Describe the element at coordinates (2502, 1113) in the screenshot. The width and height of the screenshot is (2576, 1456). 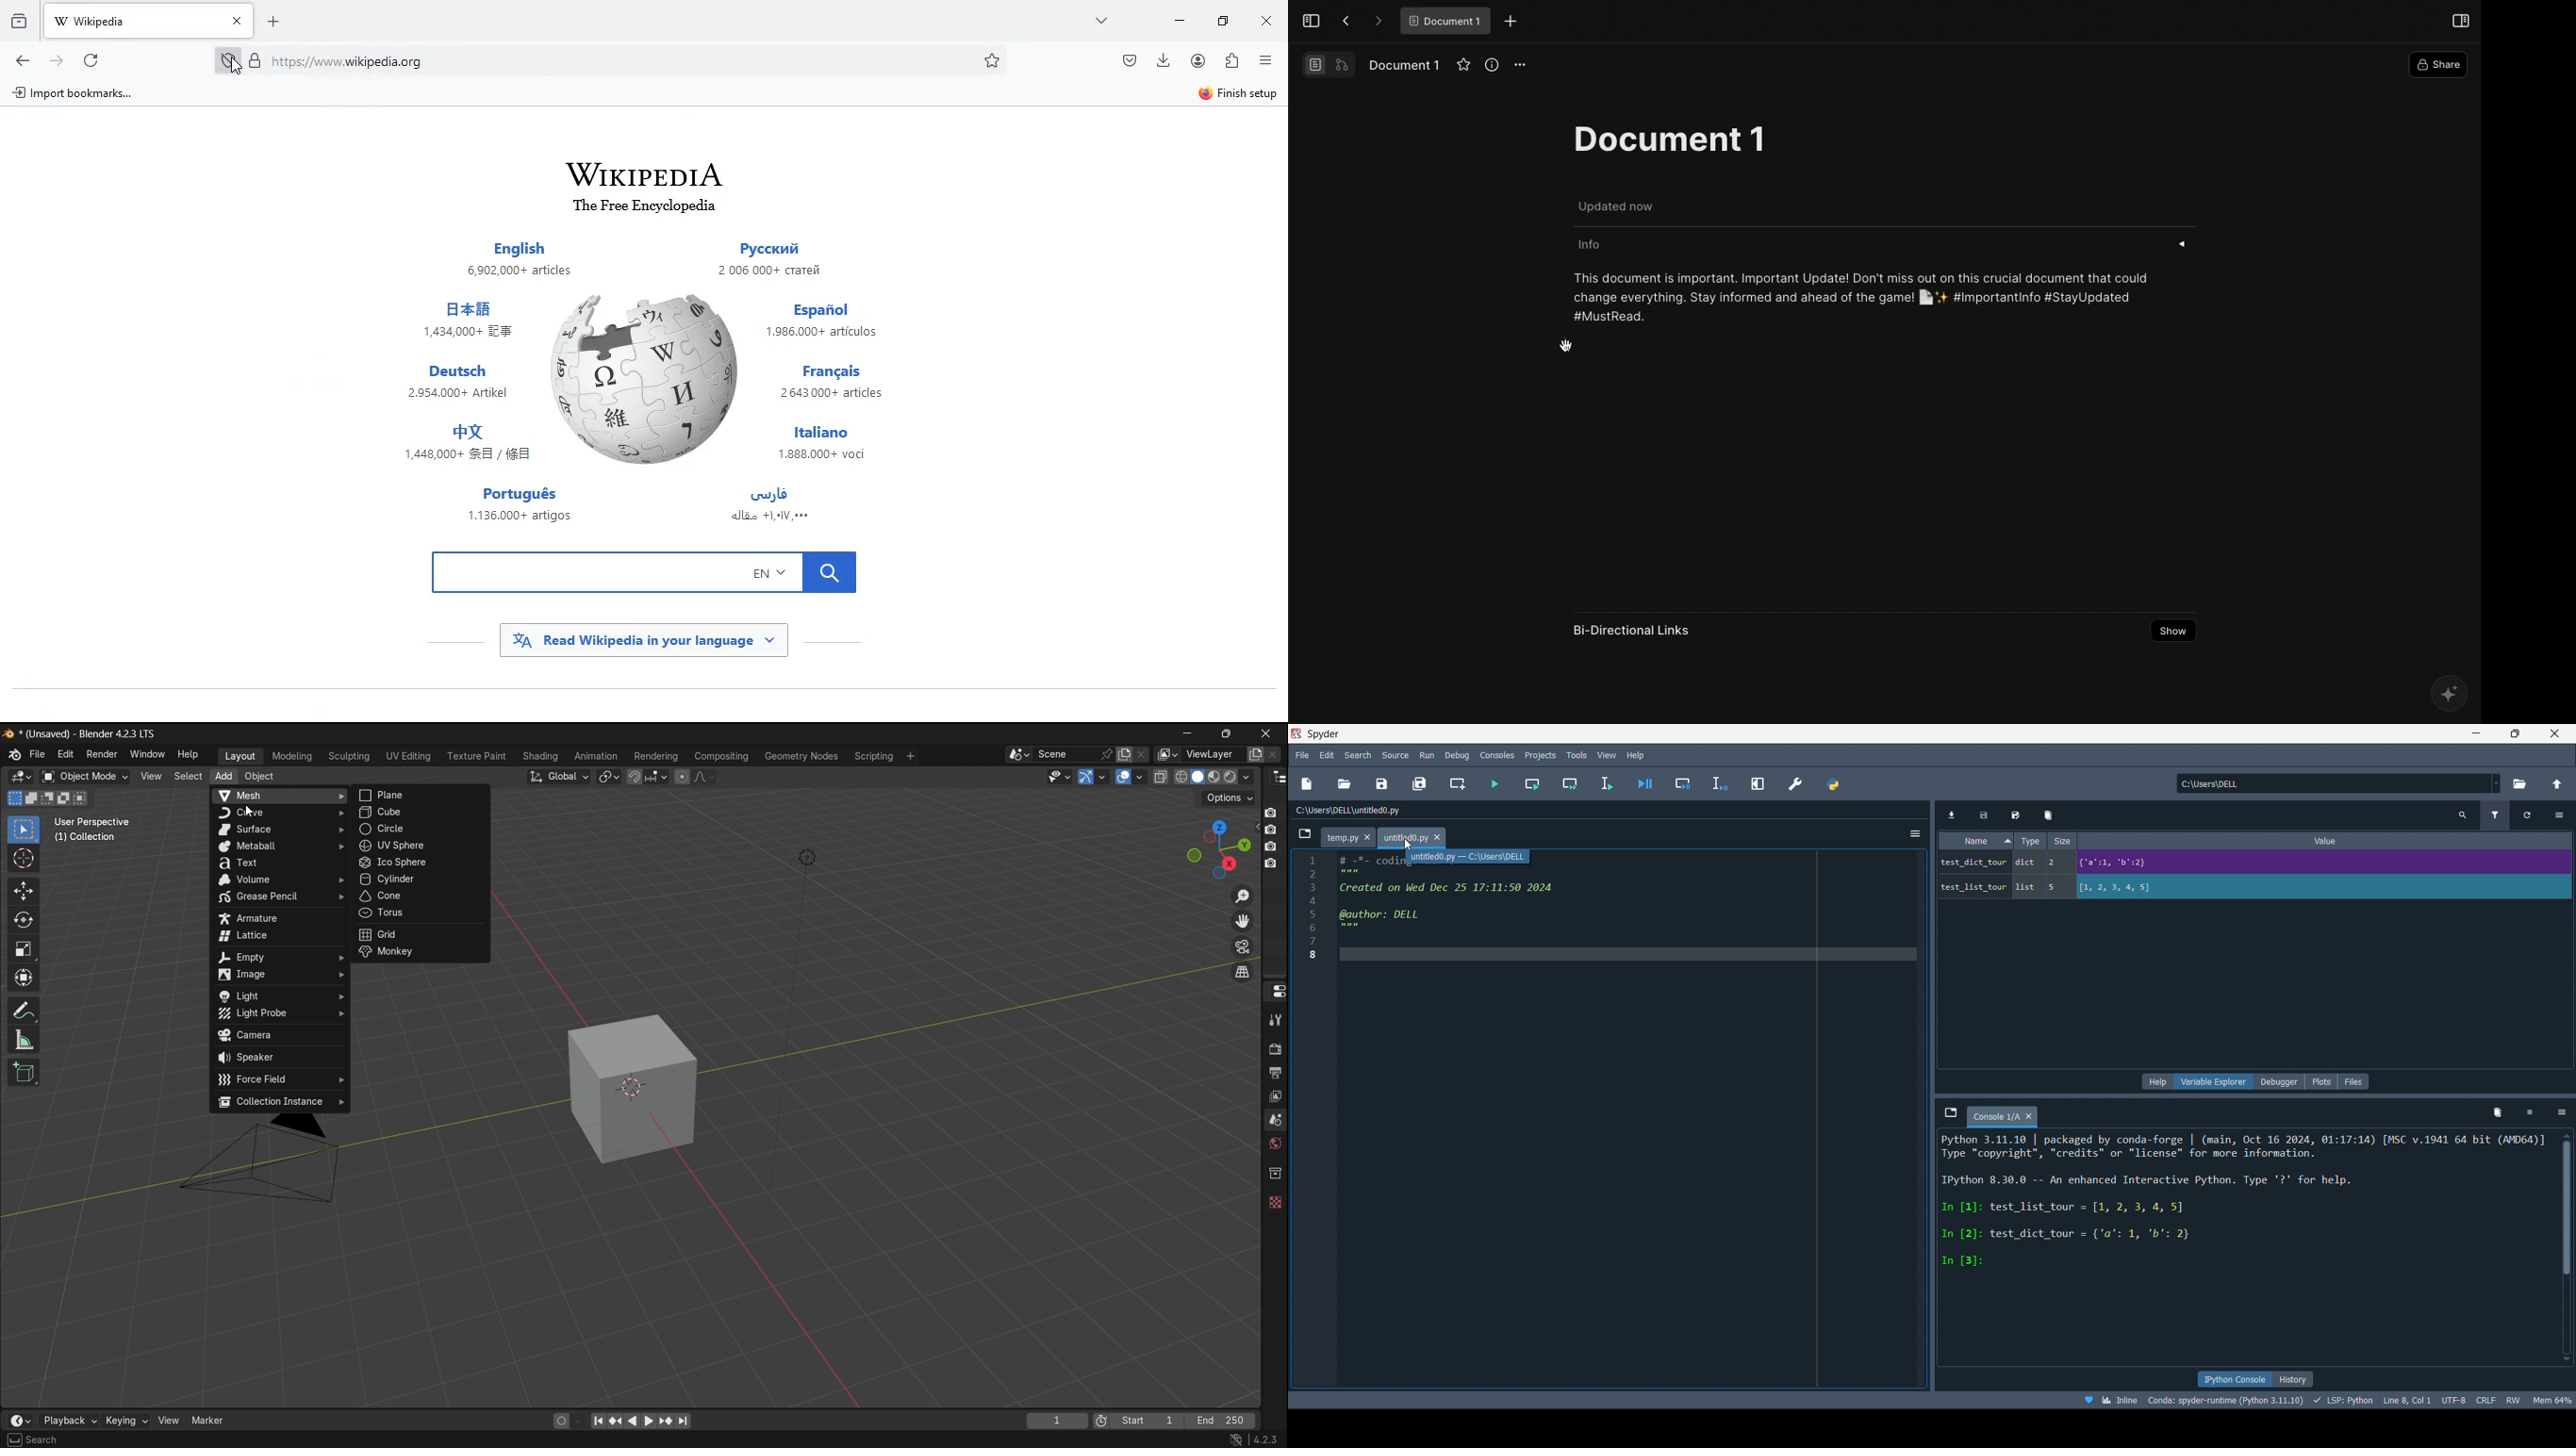
I see `delete ALL` at that location.